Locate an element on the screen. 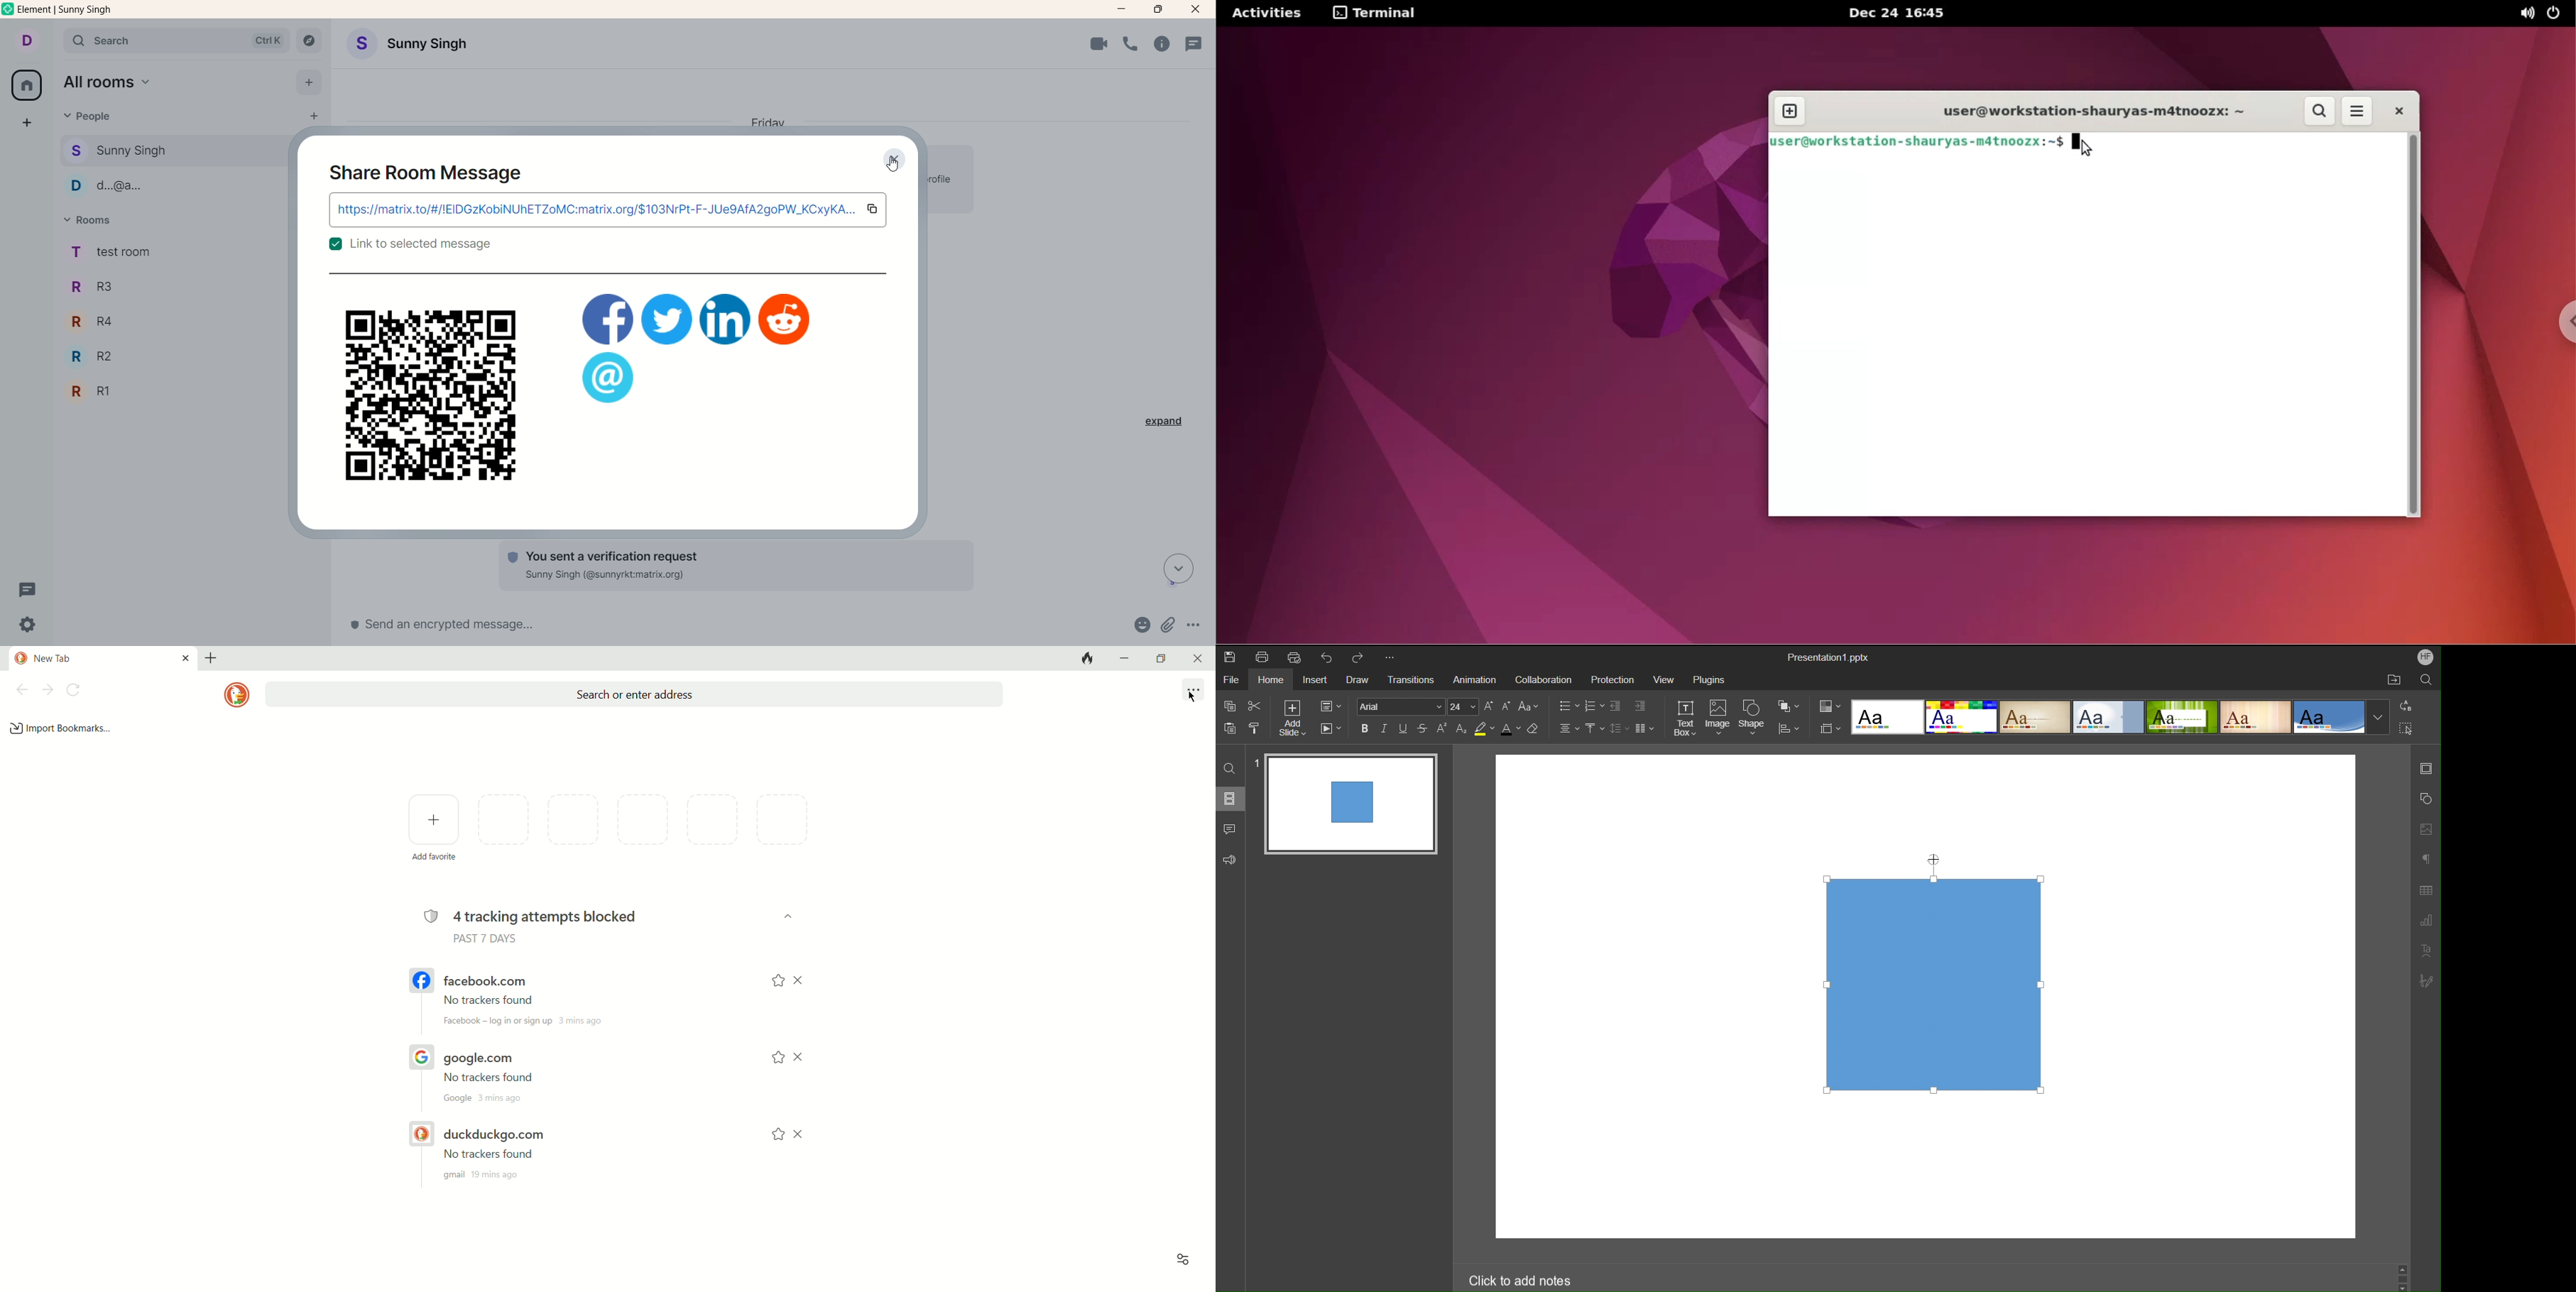 The height and width of the screenshot is (1316, 2576). all rooms is located at coordinates (25, 87).